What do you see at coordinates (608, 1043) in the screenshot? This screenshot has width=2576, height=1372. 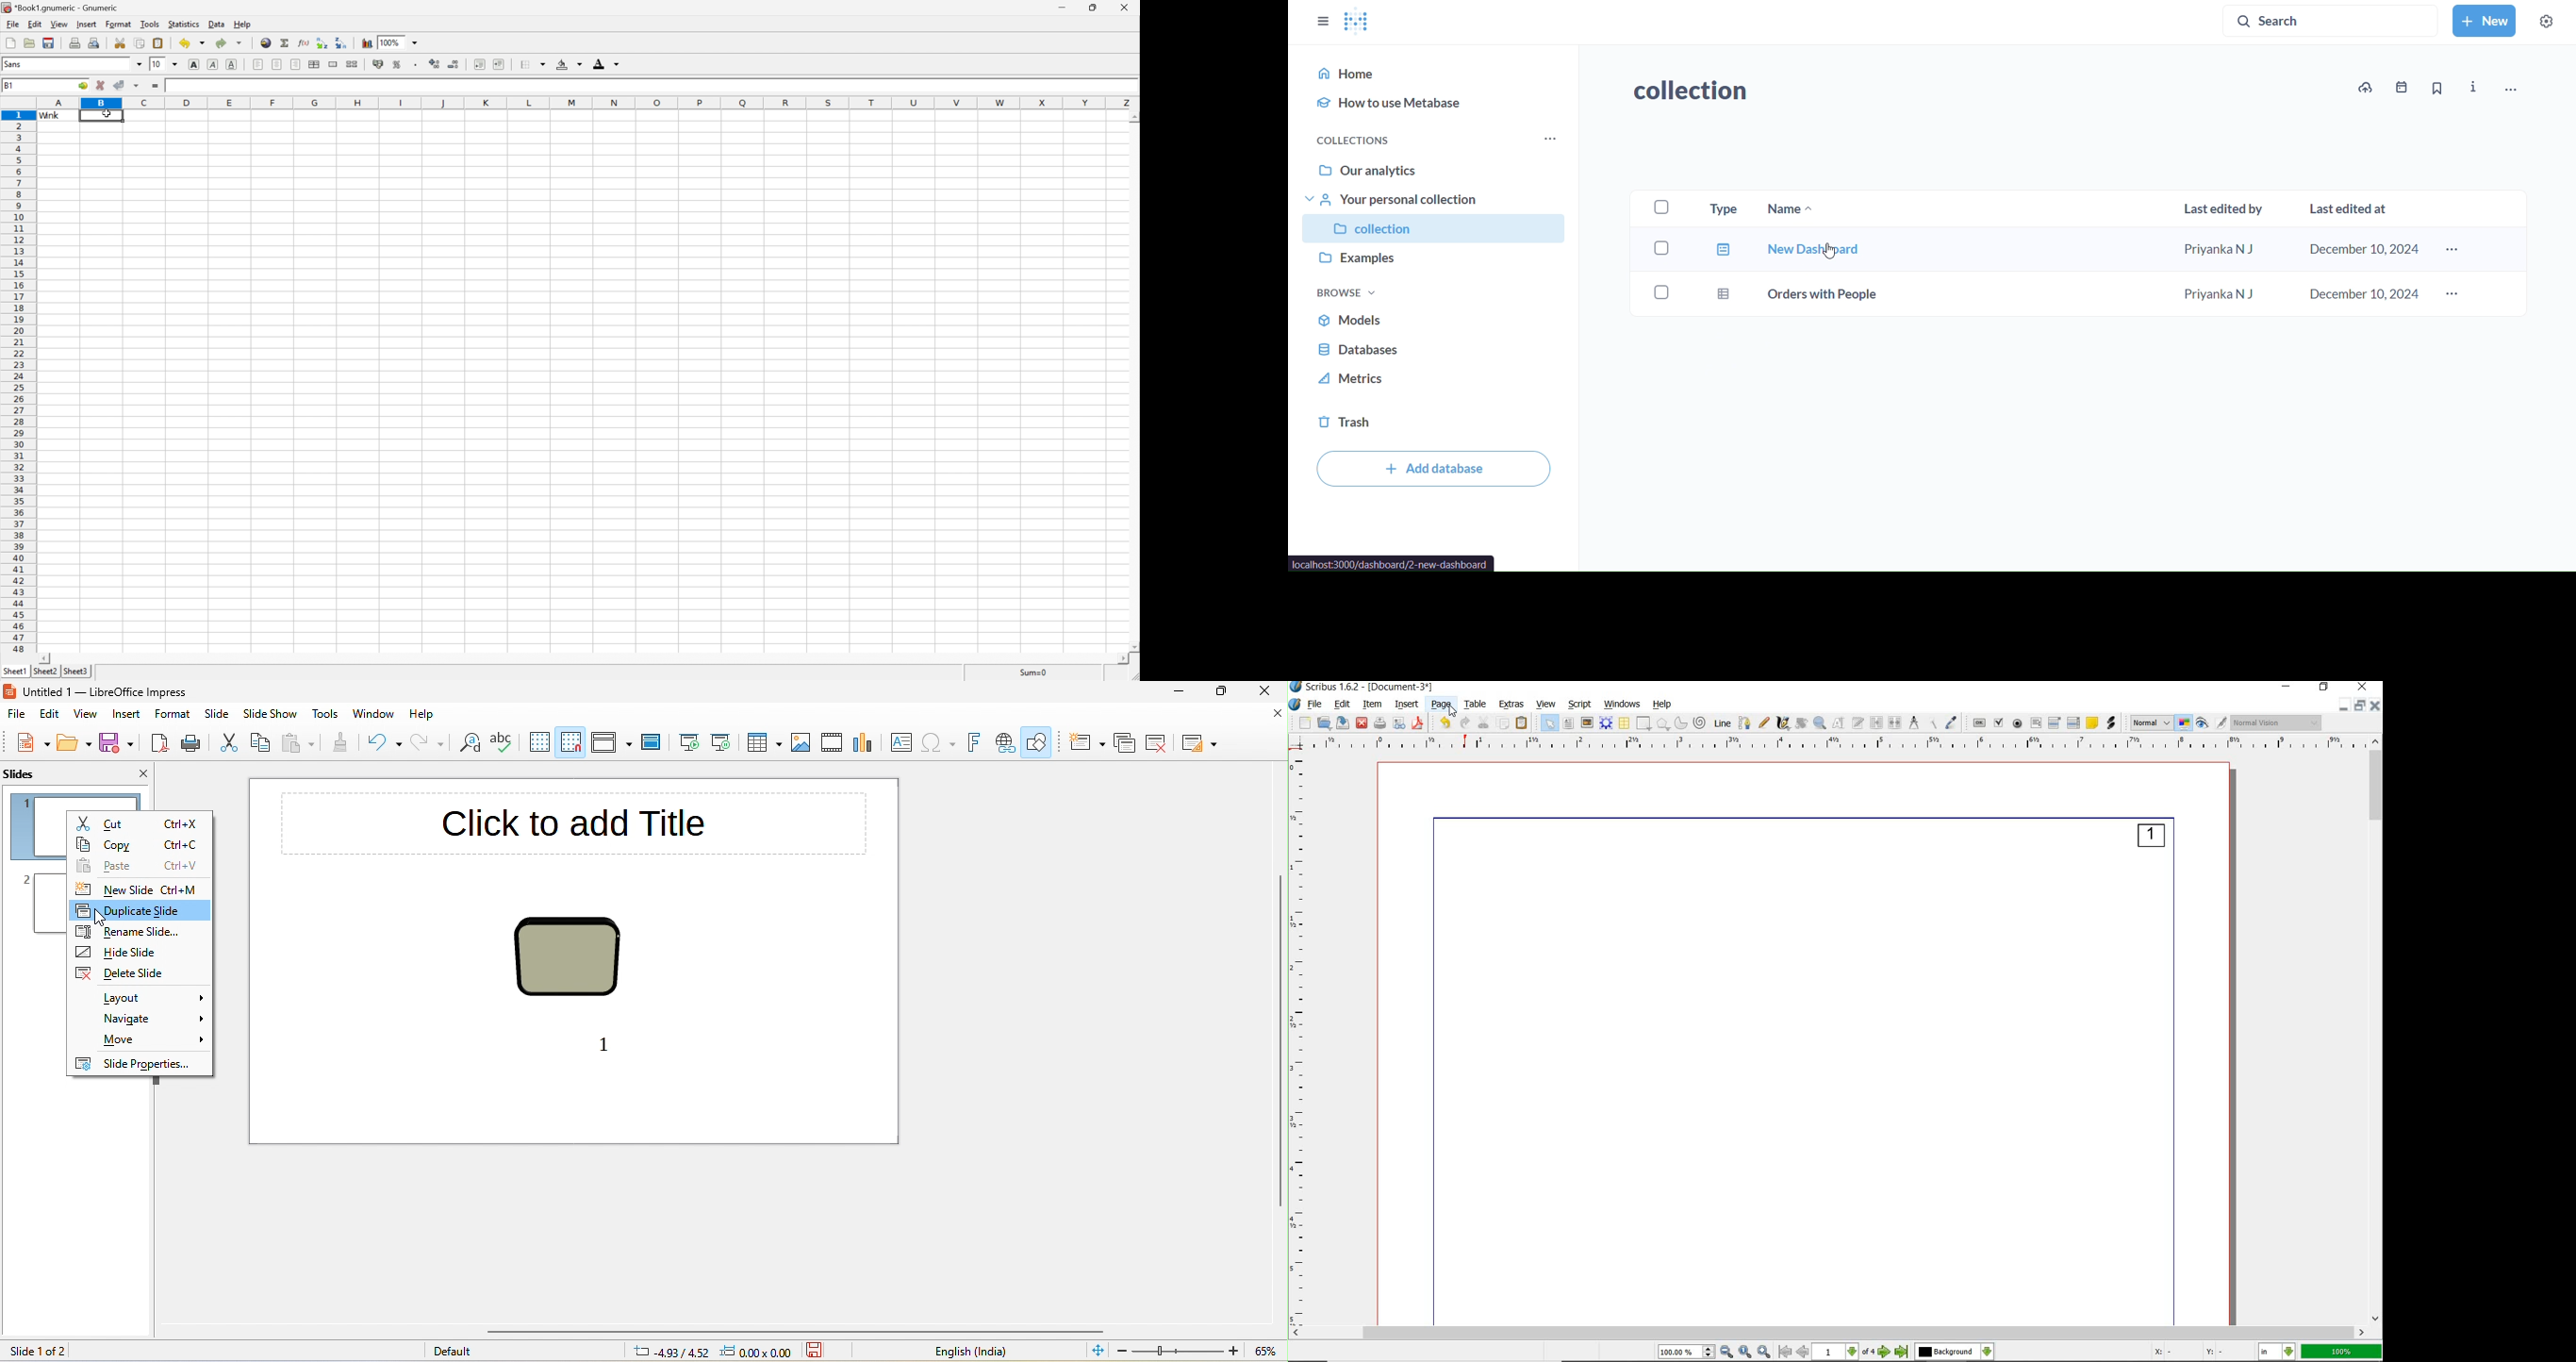 I see `1` at bounding box center [608, 1043].